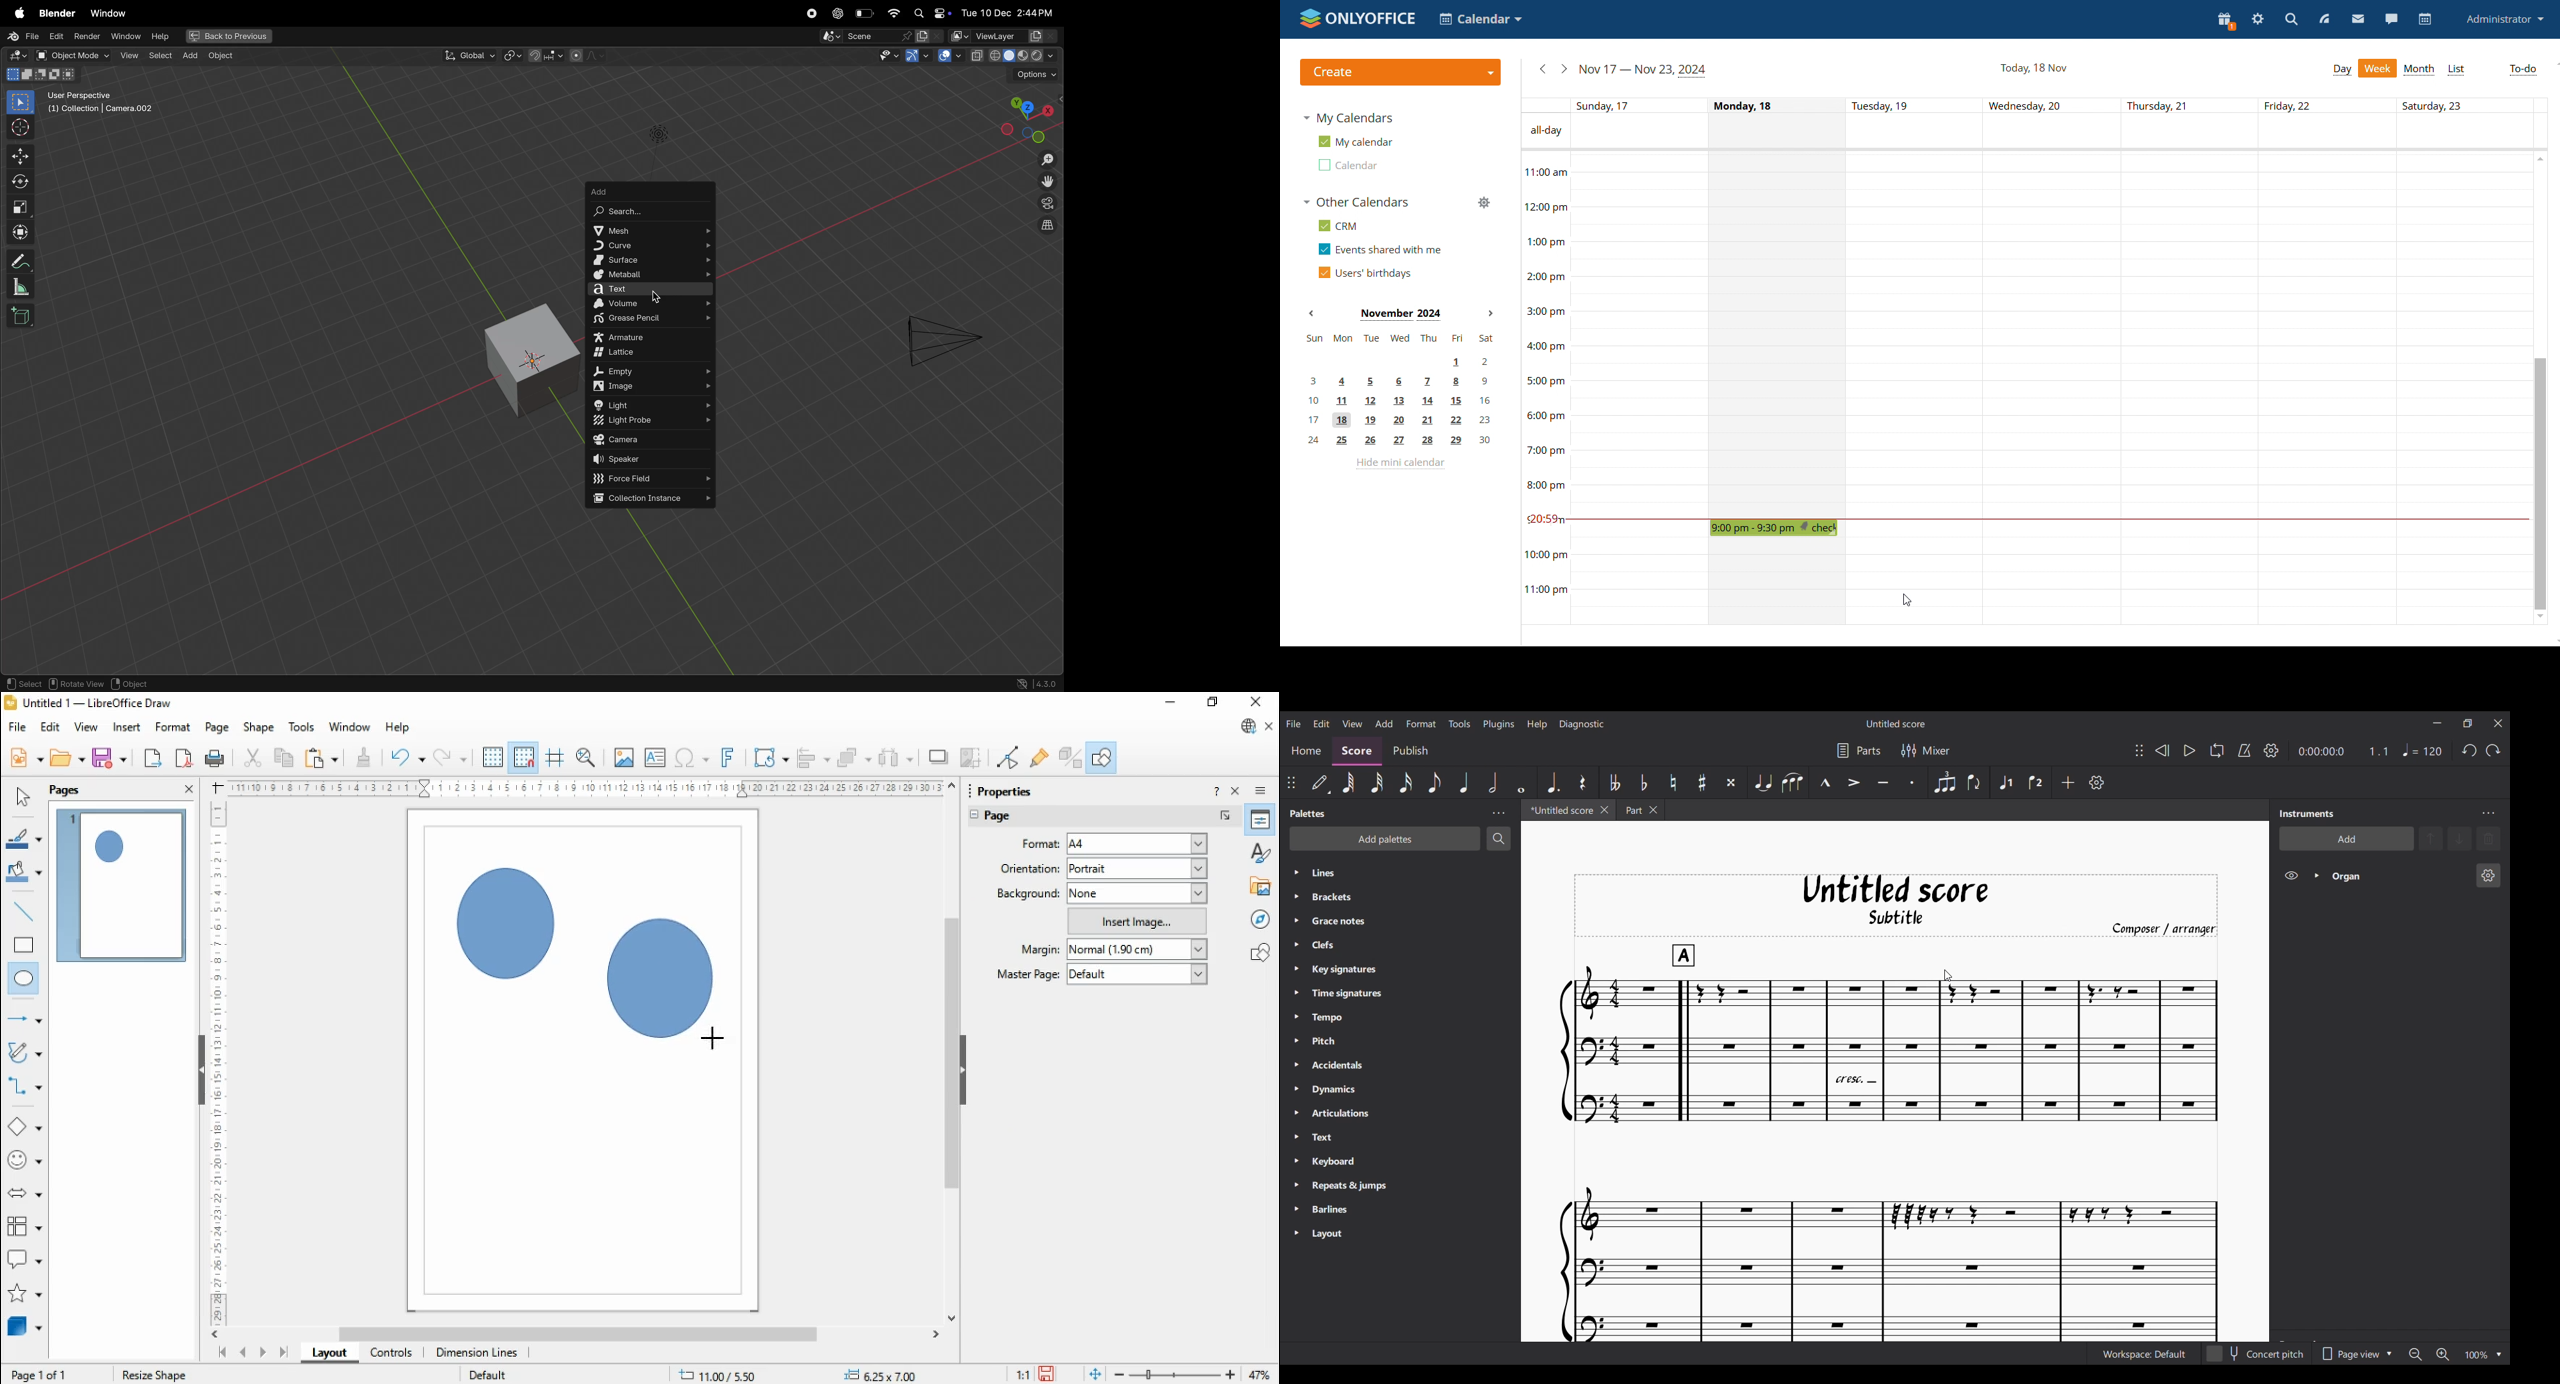  I want to click on align  objects, so click(813, 758).